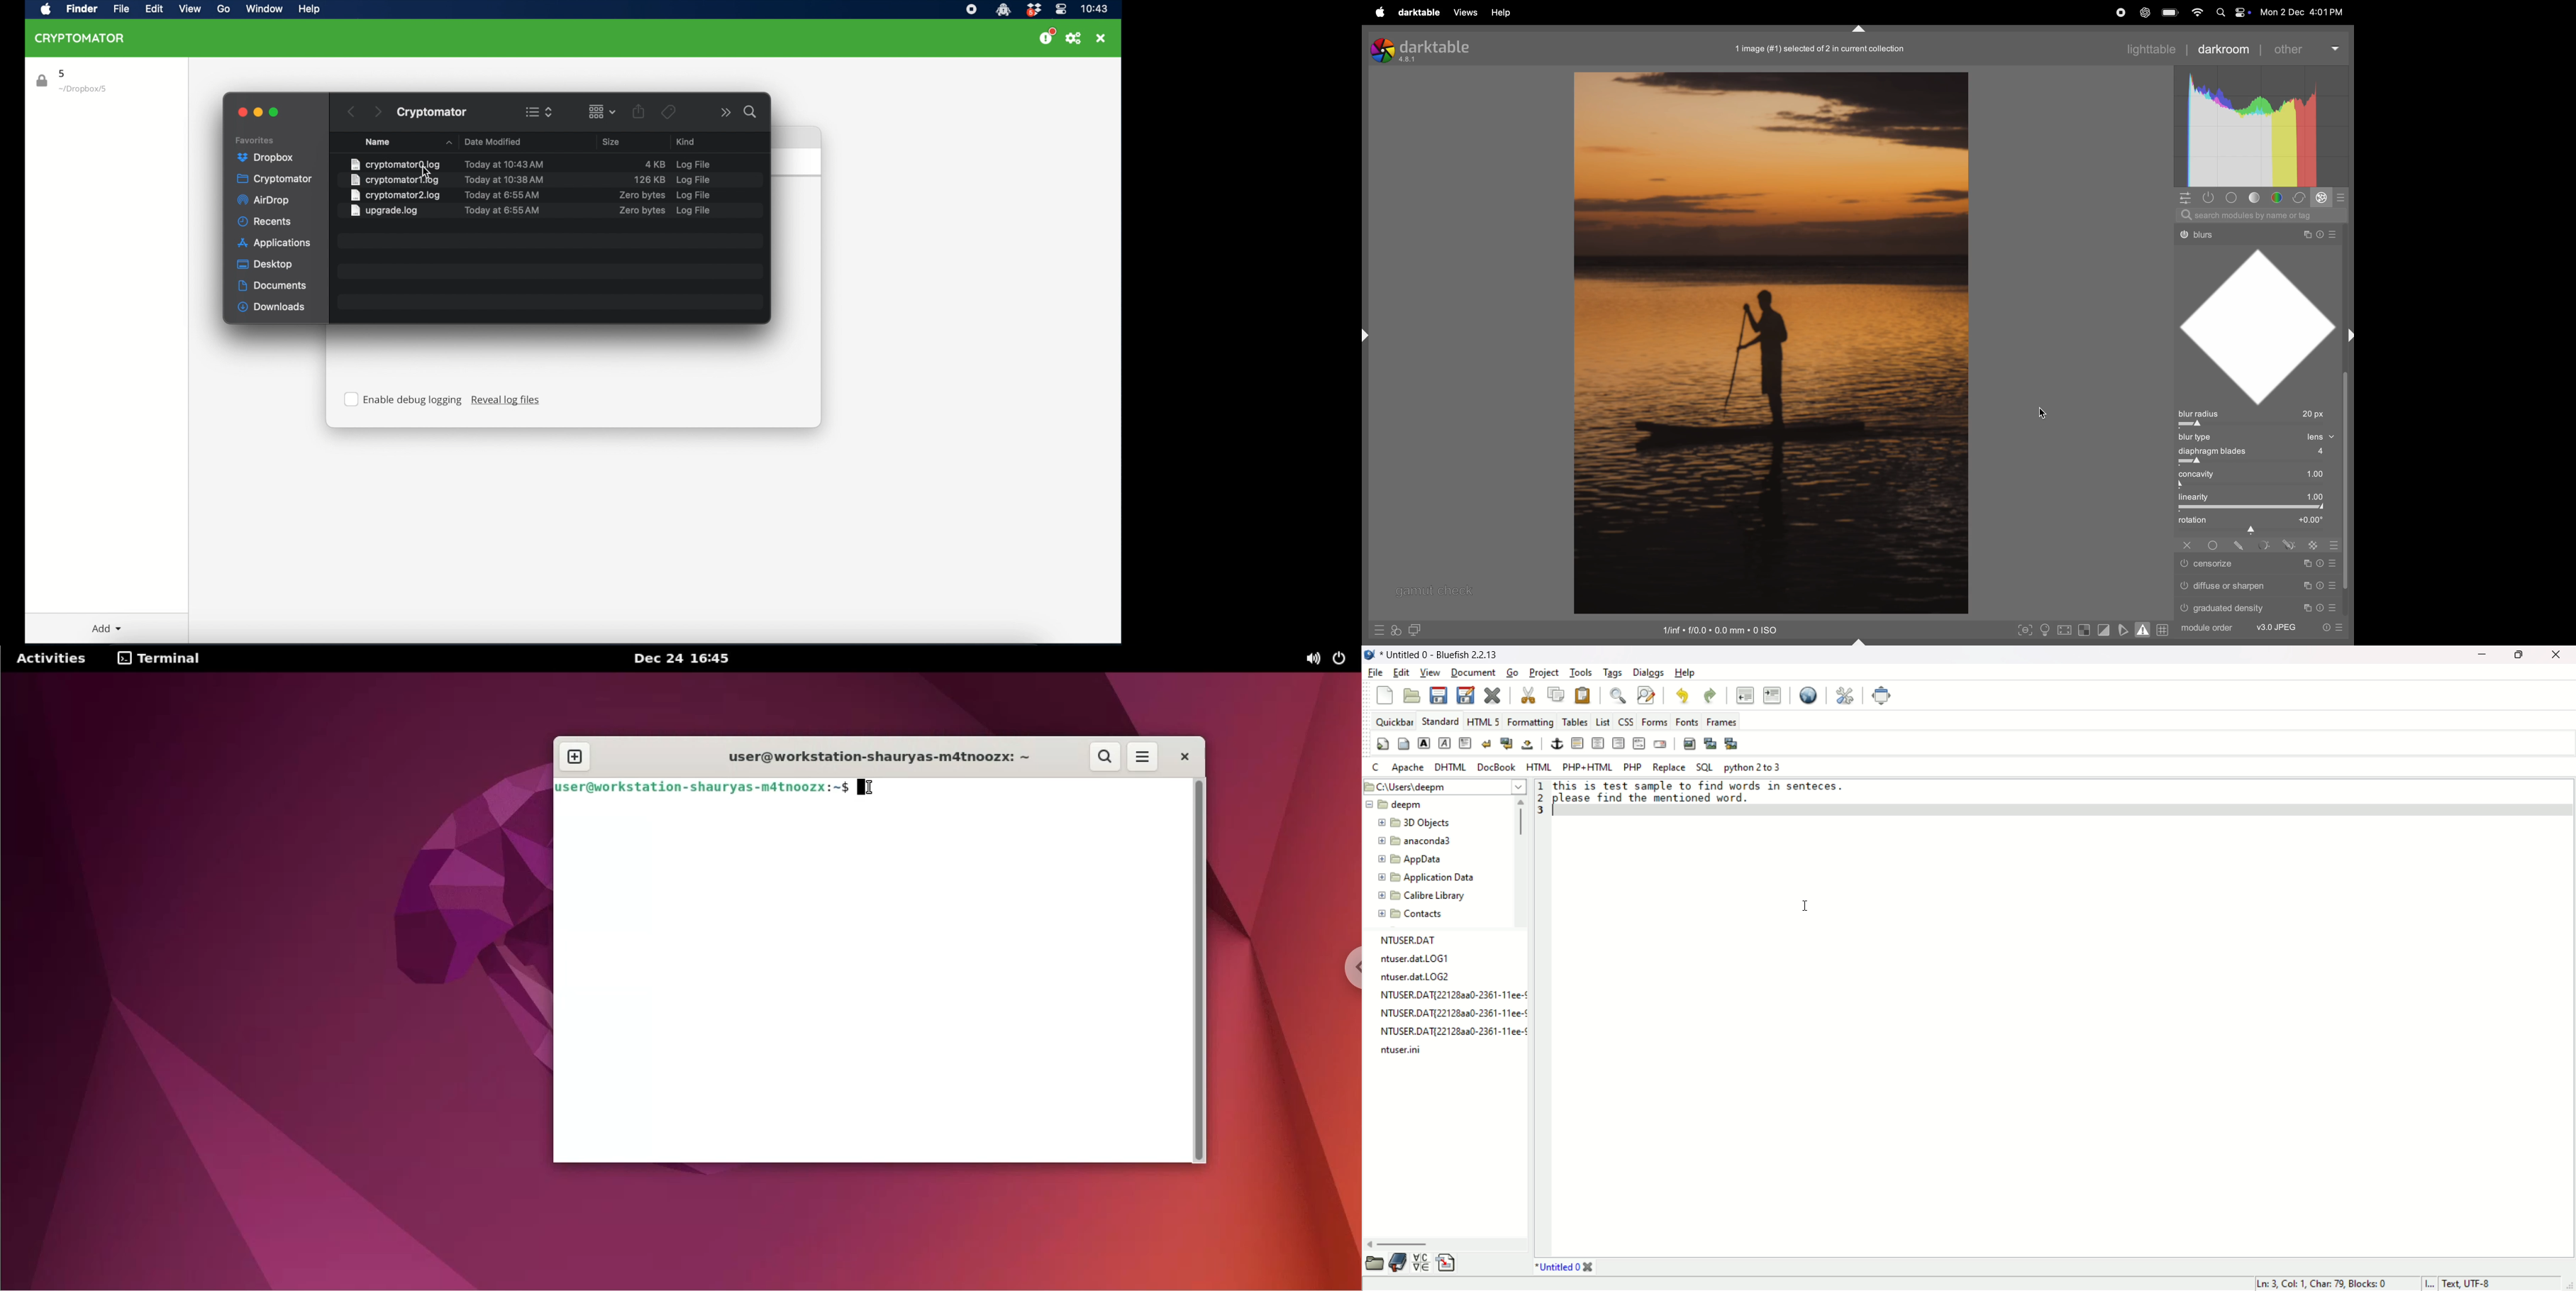 This screenshot has width=2576, height=1316. Describe the element at coordinates (2427, 1283) in the screenshot. I see `I` at that location.